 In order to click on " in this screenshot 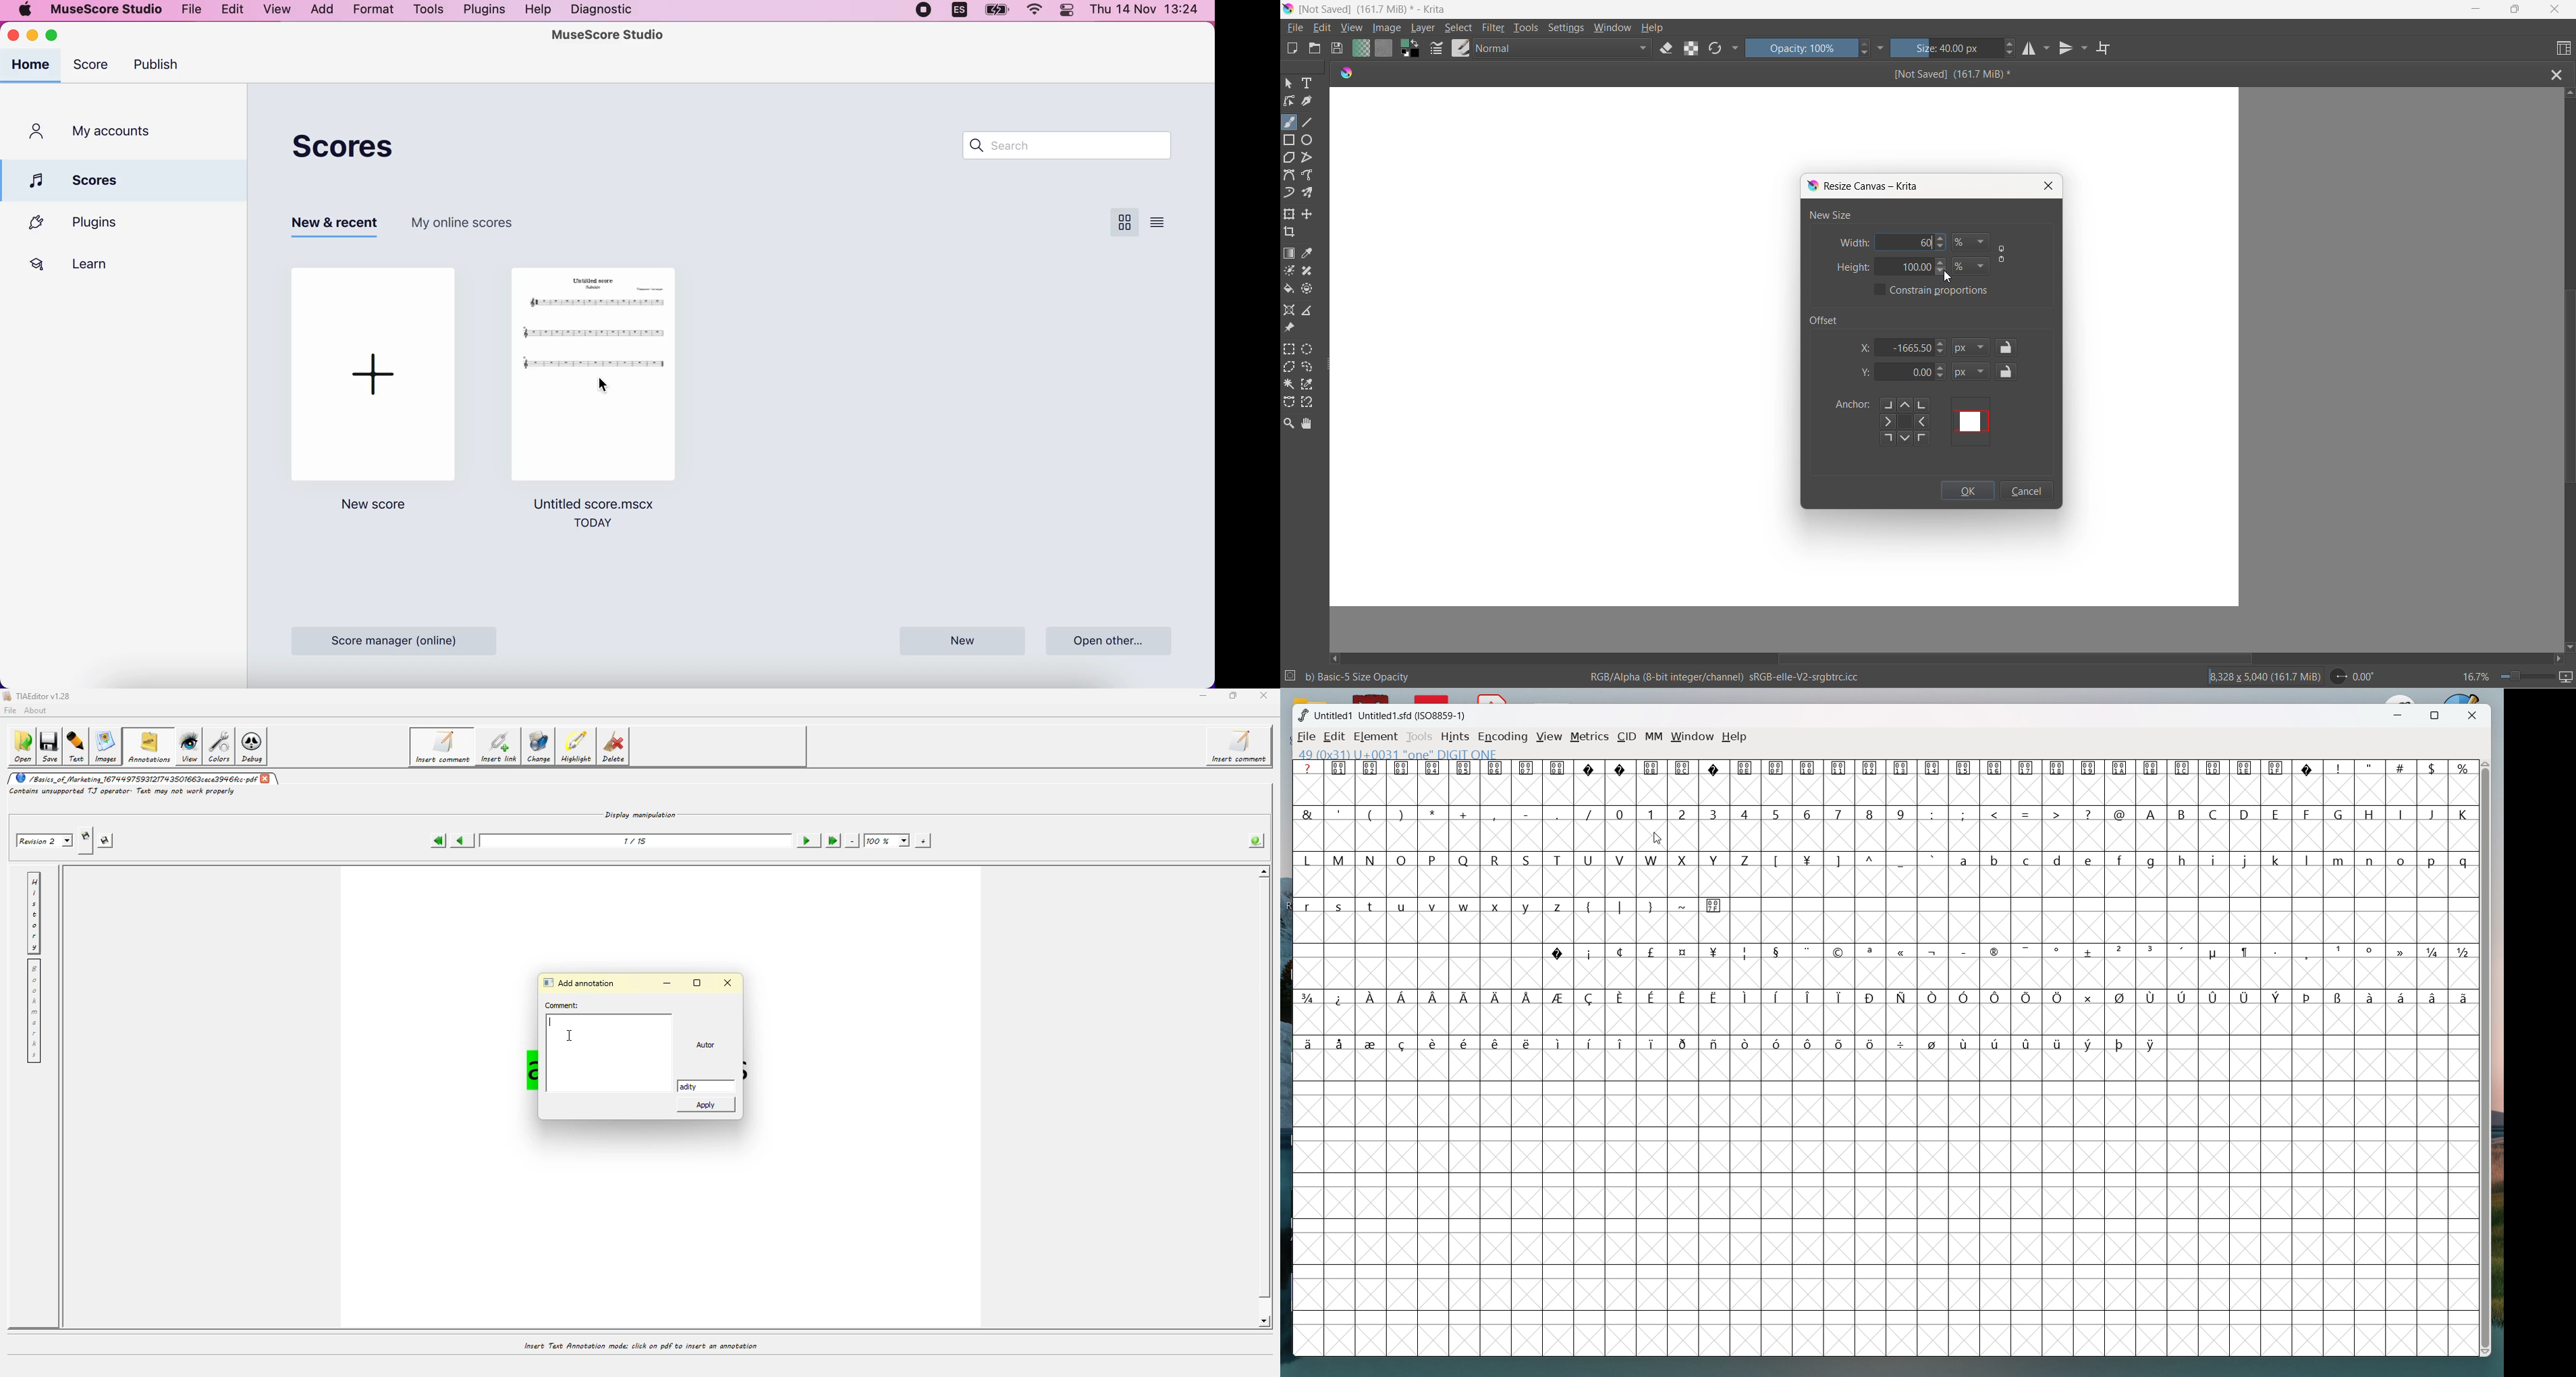, I will do `click(2370, 768)`.